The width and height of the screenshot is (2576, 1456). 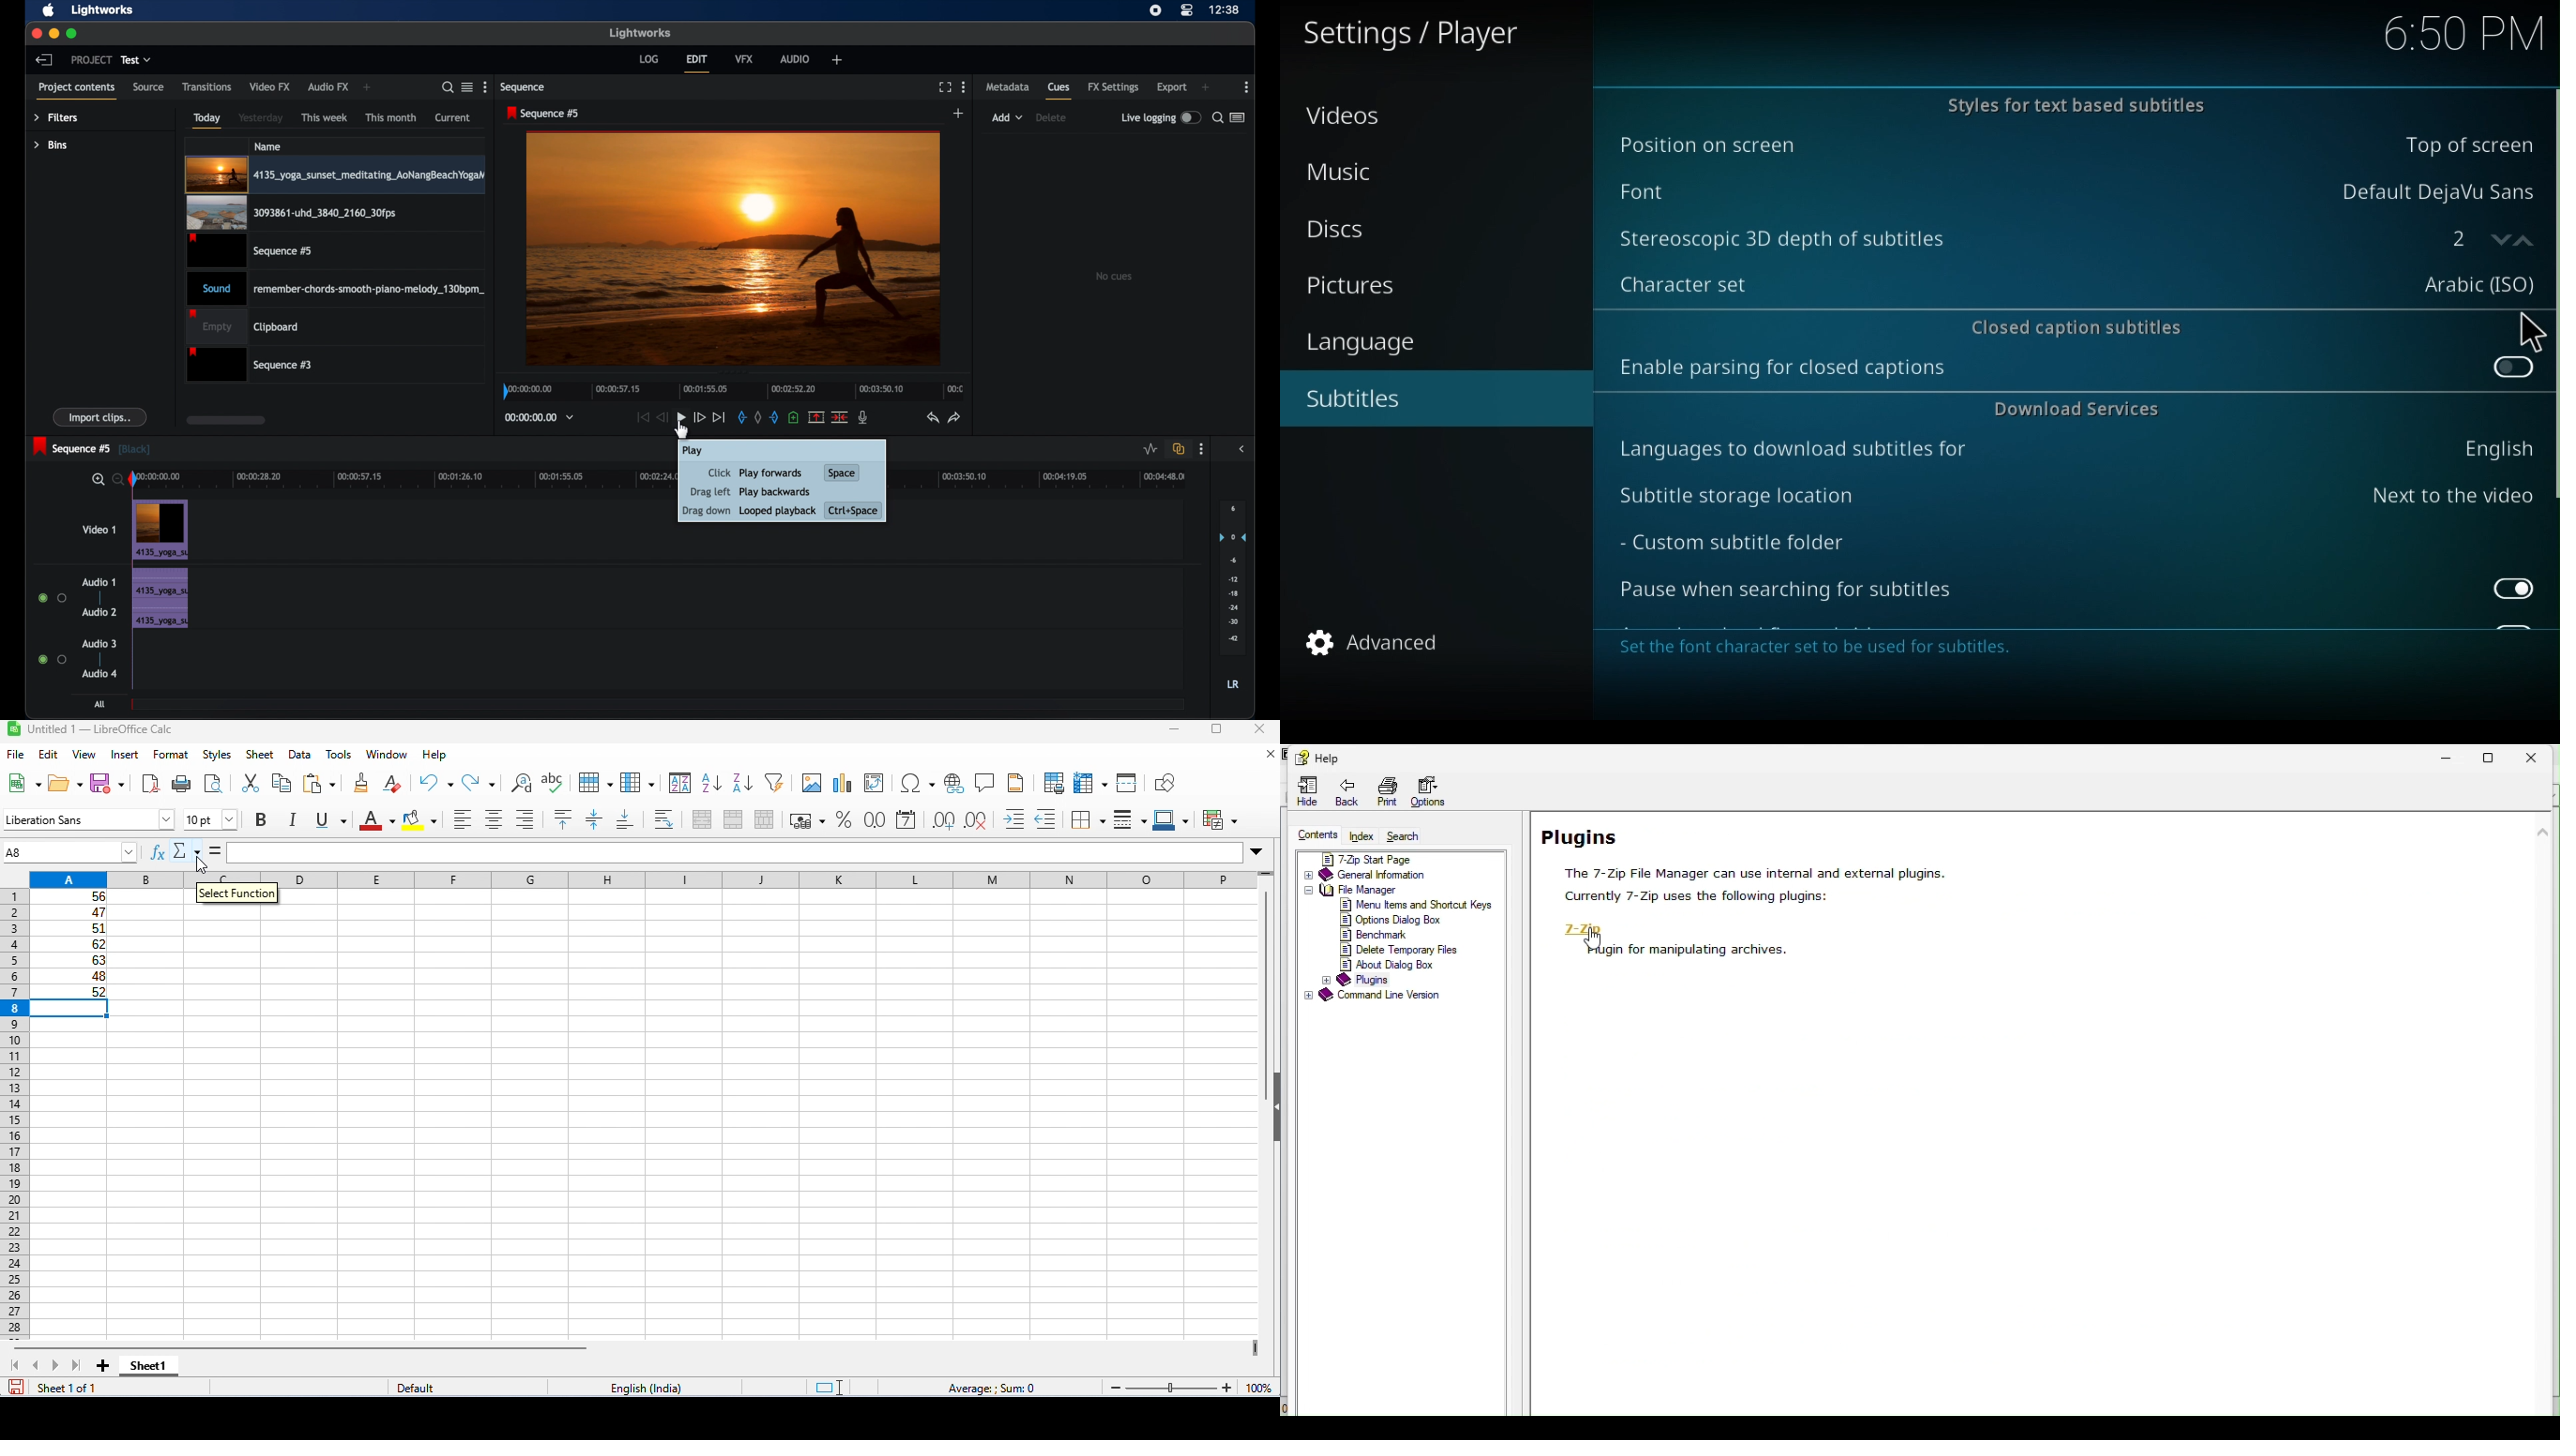 I want to click on drop down, so click(x=133, y=851).